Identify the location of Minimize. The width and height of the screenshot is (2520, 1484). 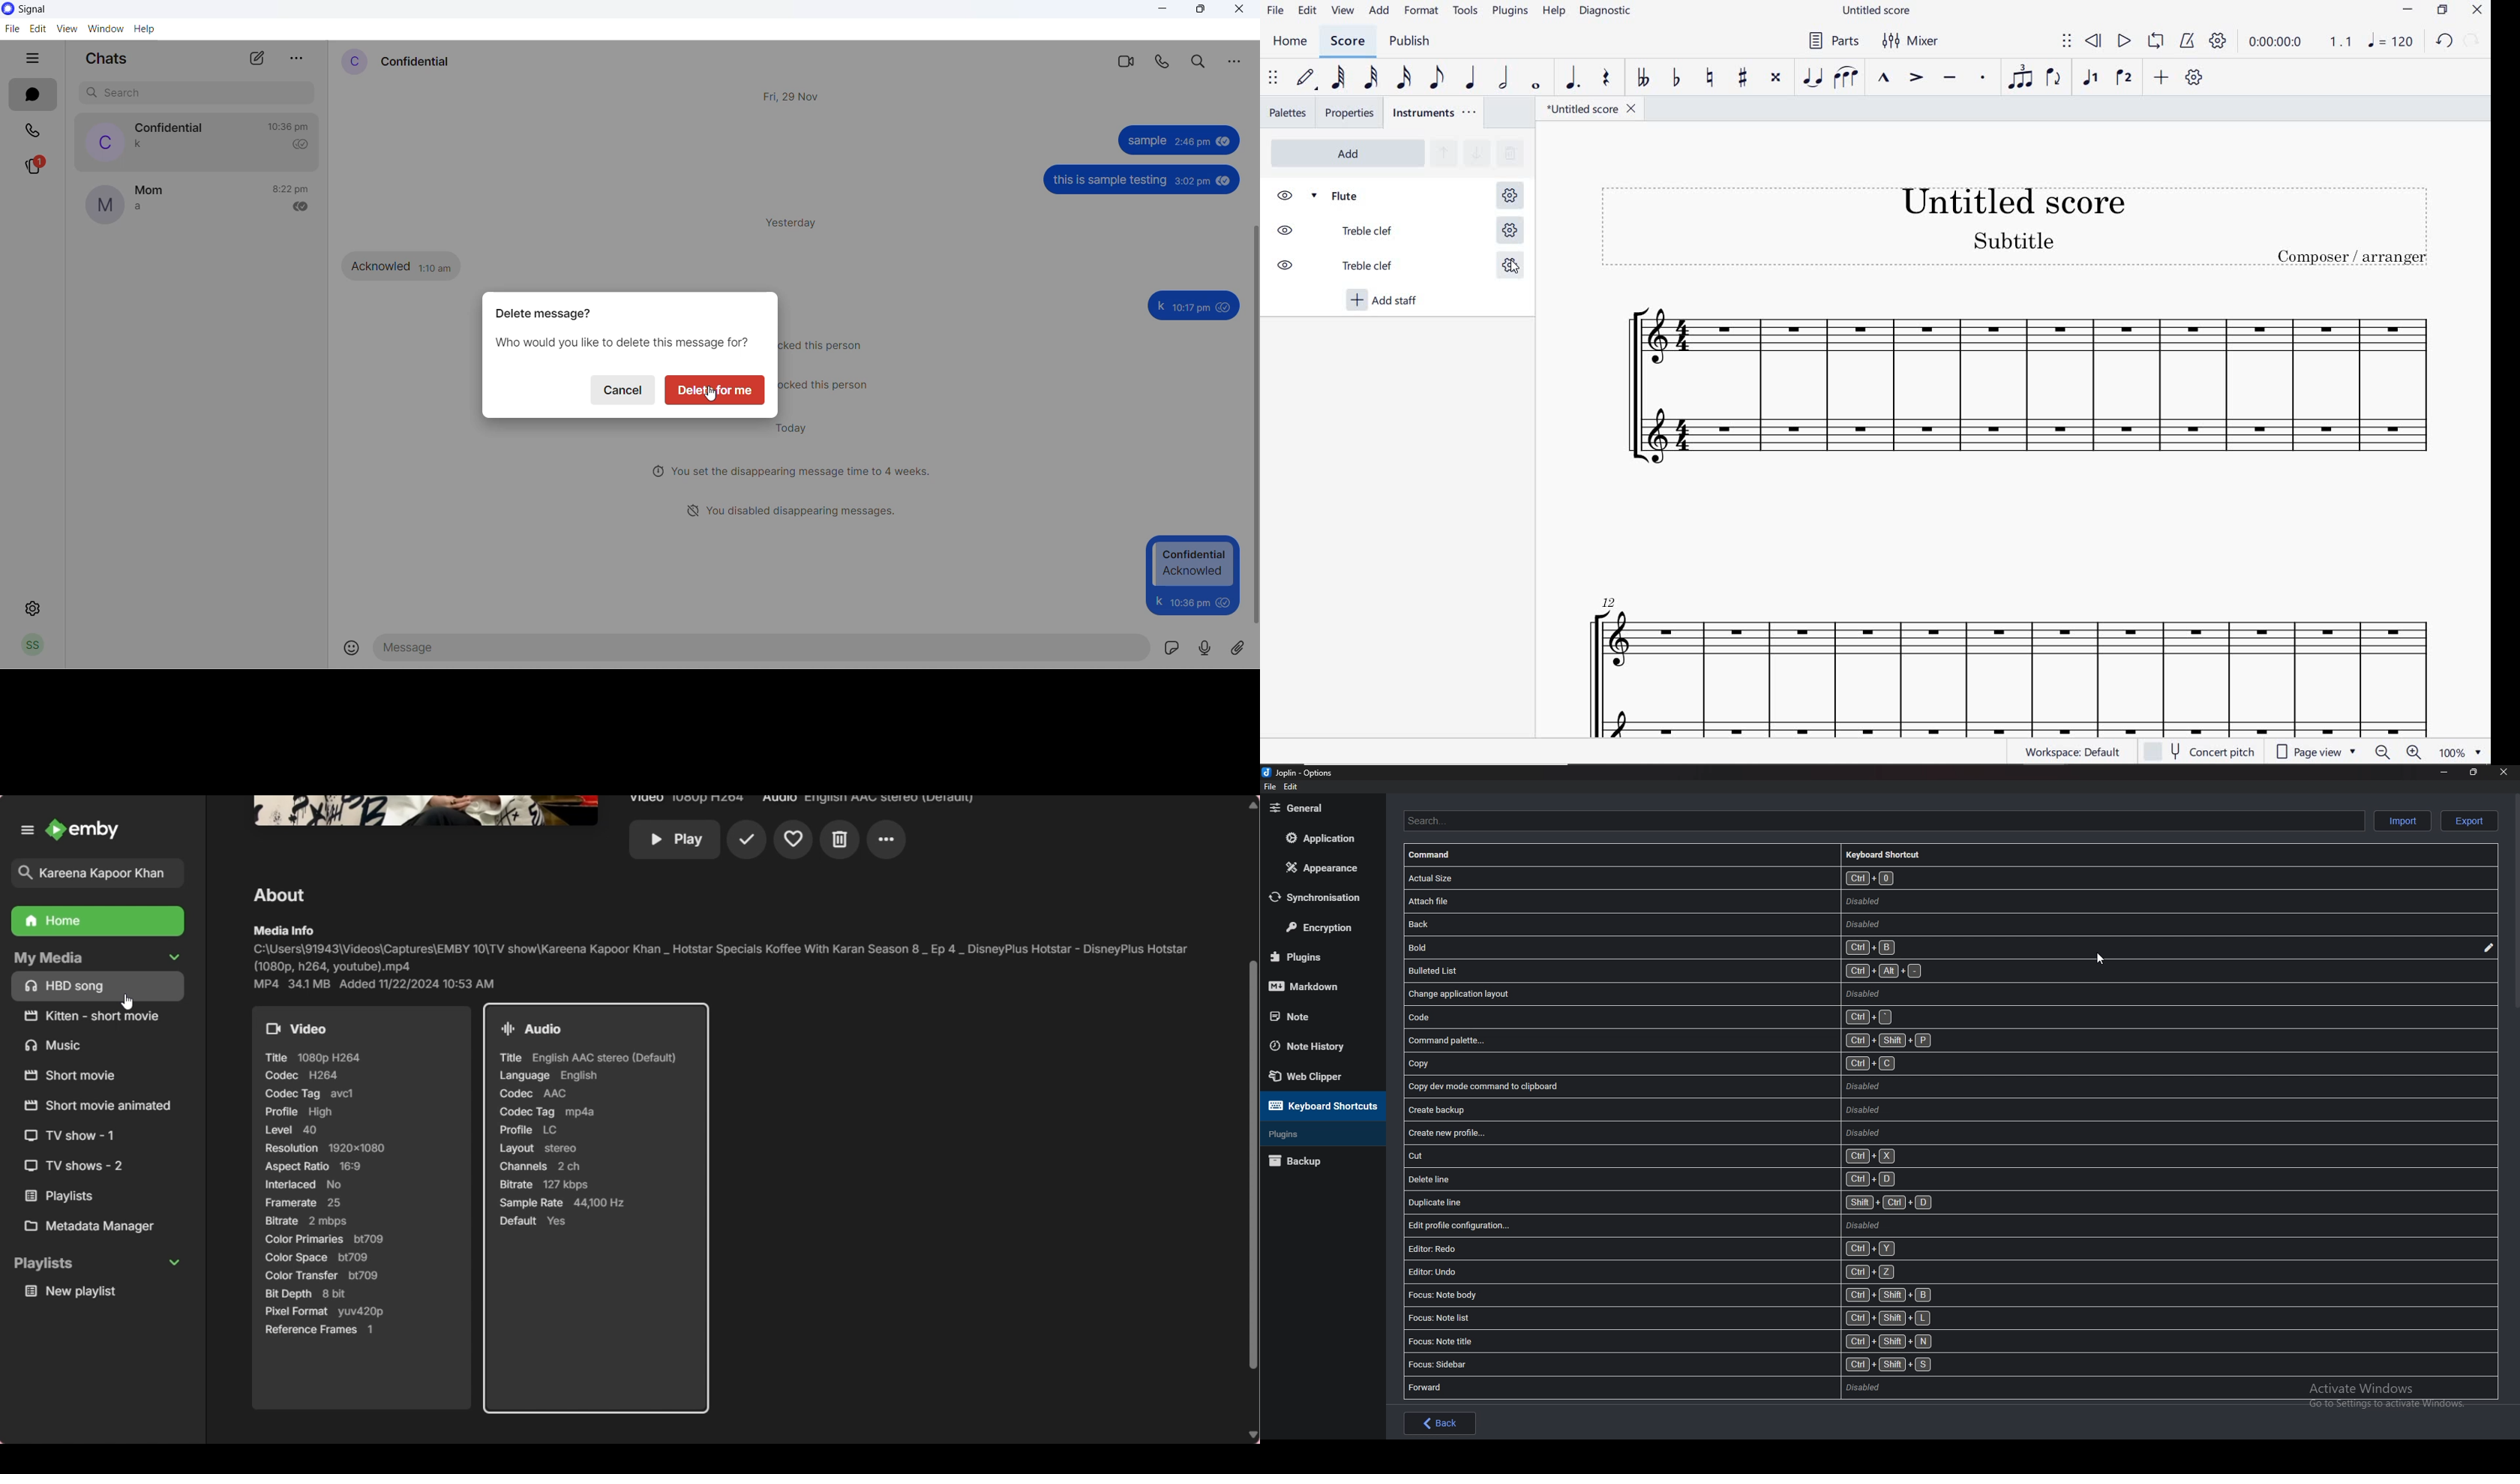
(2444, 774).